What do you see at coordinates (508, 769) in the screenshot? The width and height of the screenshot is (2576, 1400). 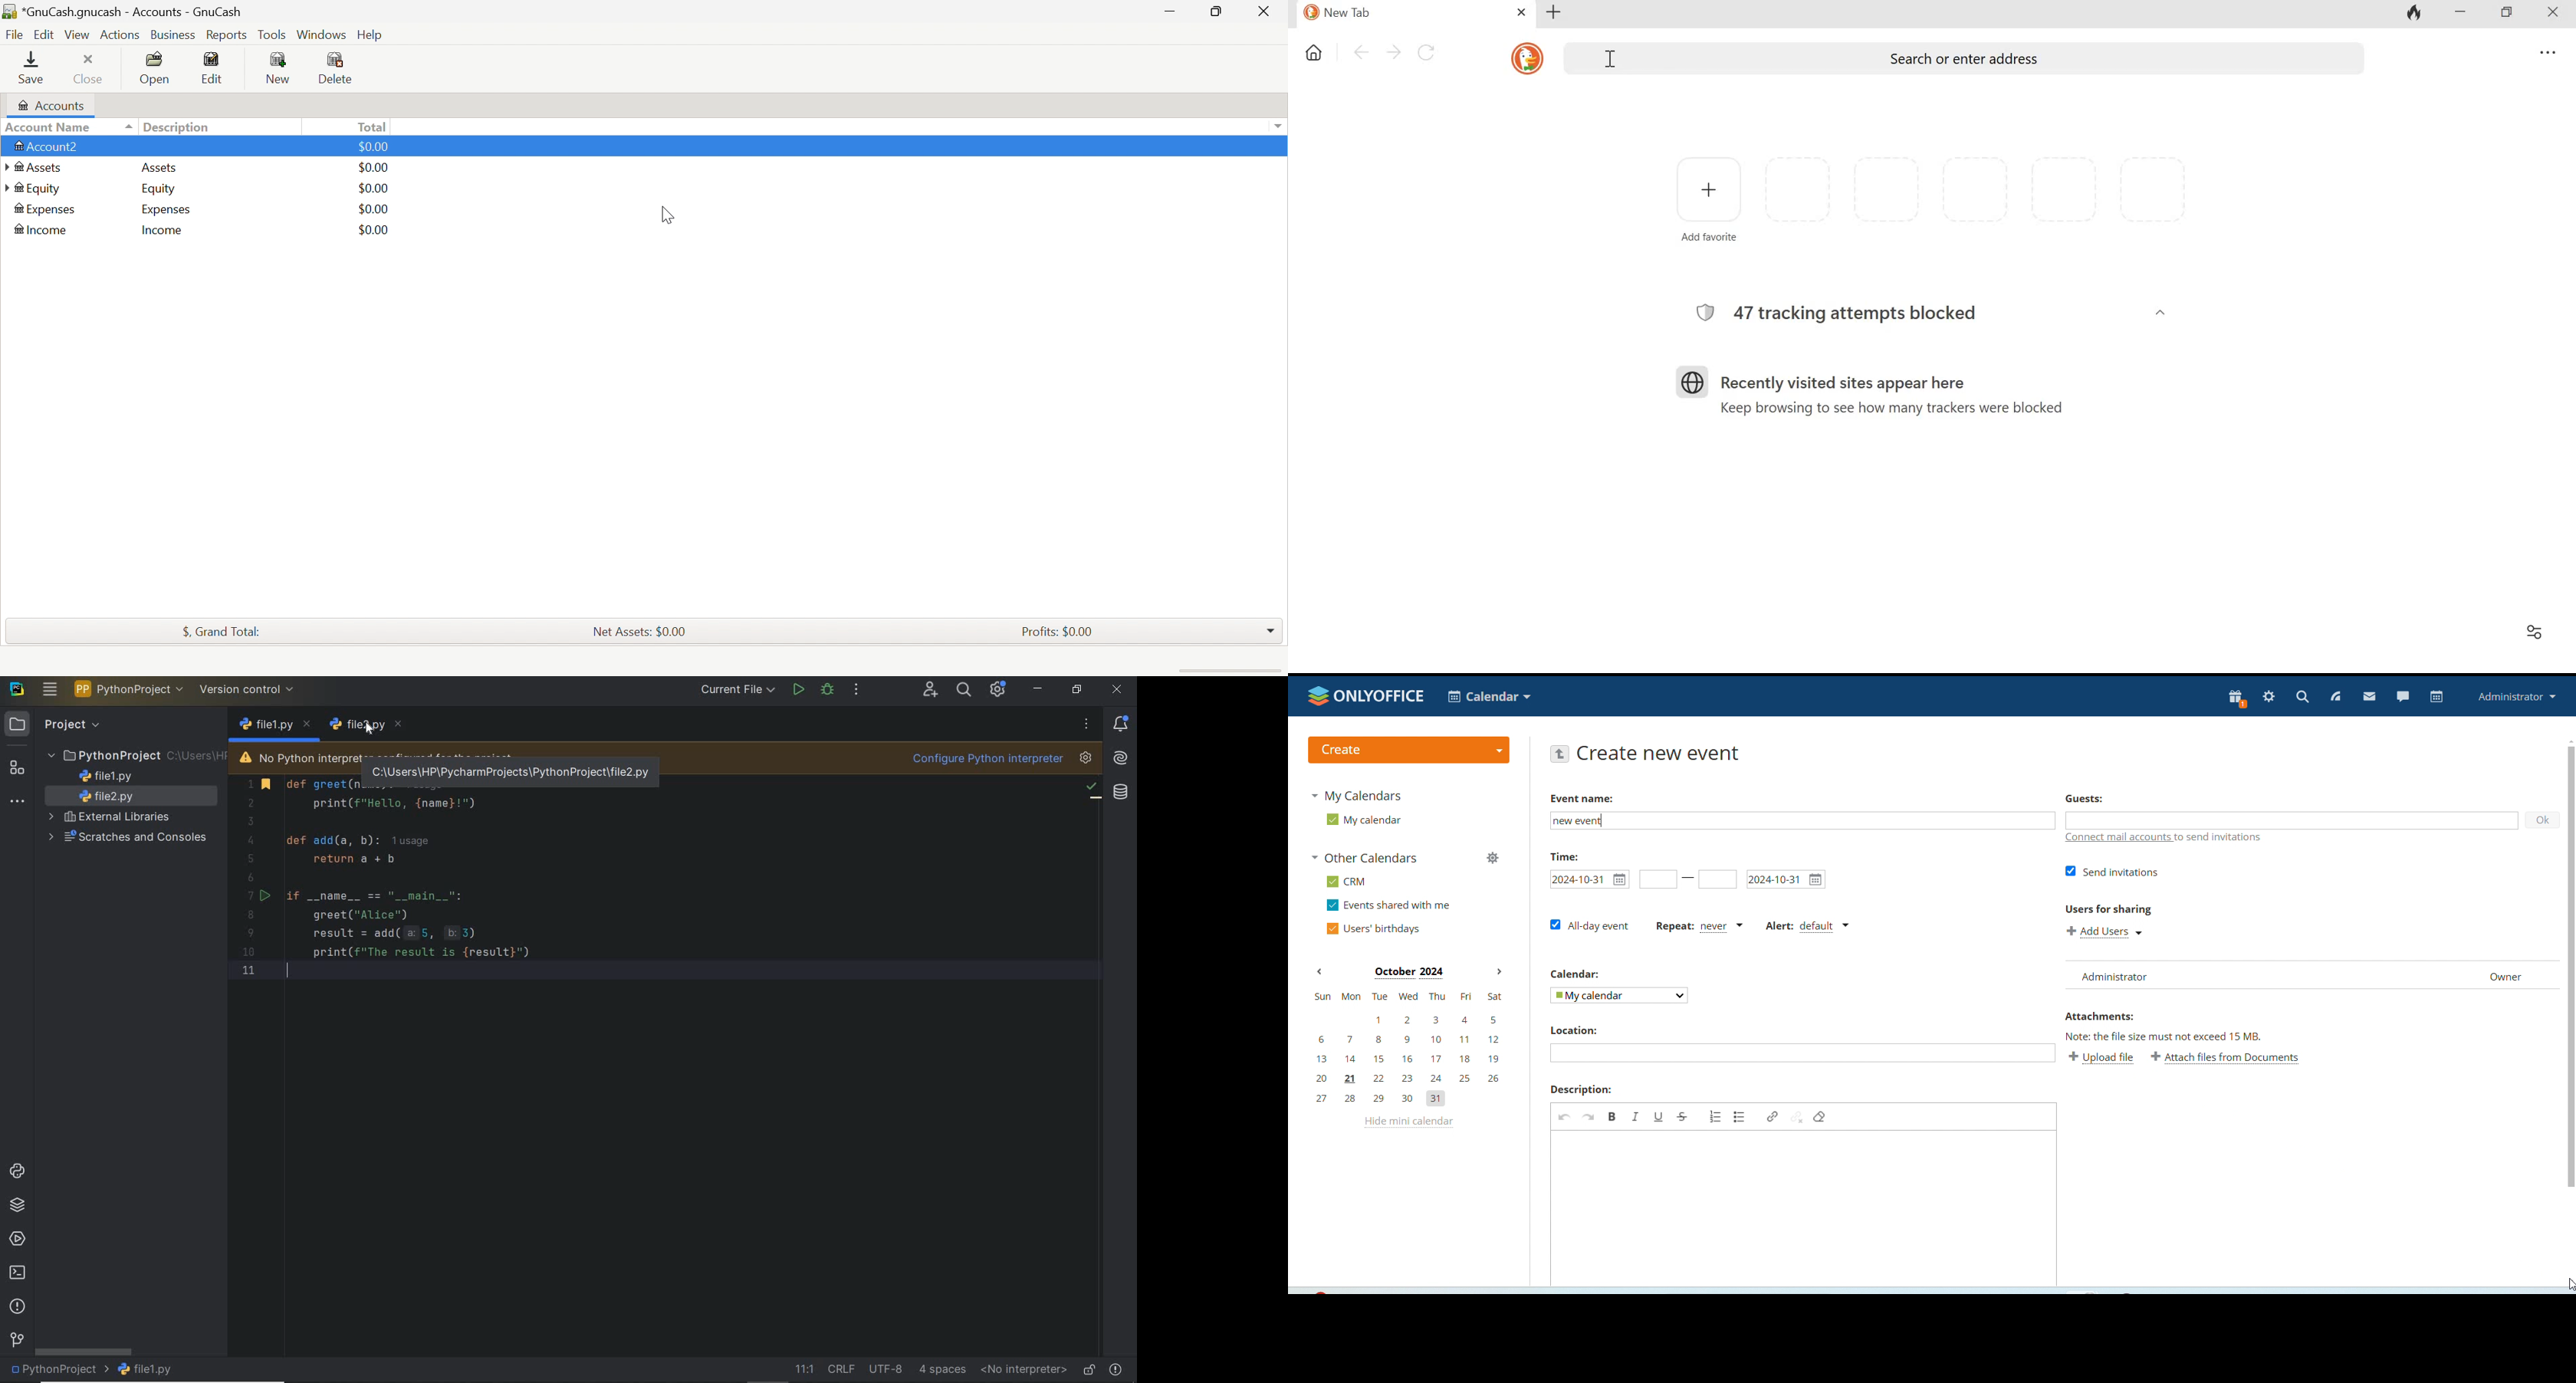 I see `file path` at bounding box center [508, 769].